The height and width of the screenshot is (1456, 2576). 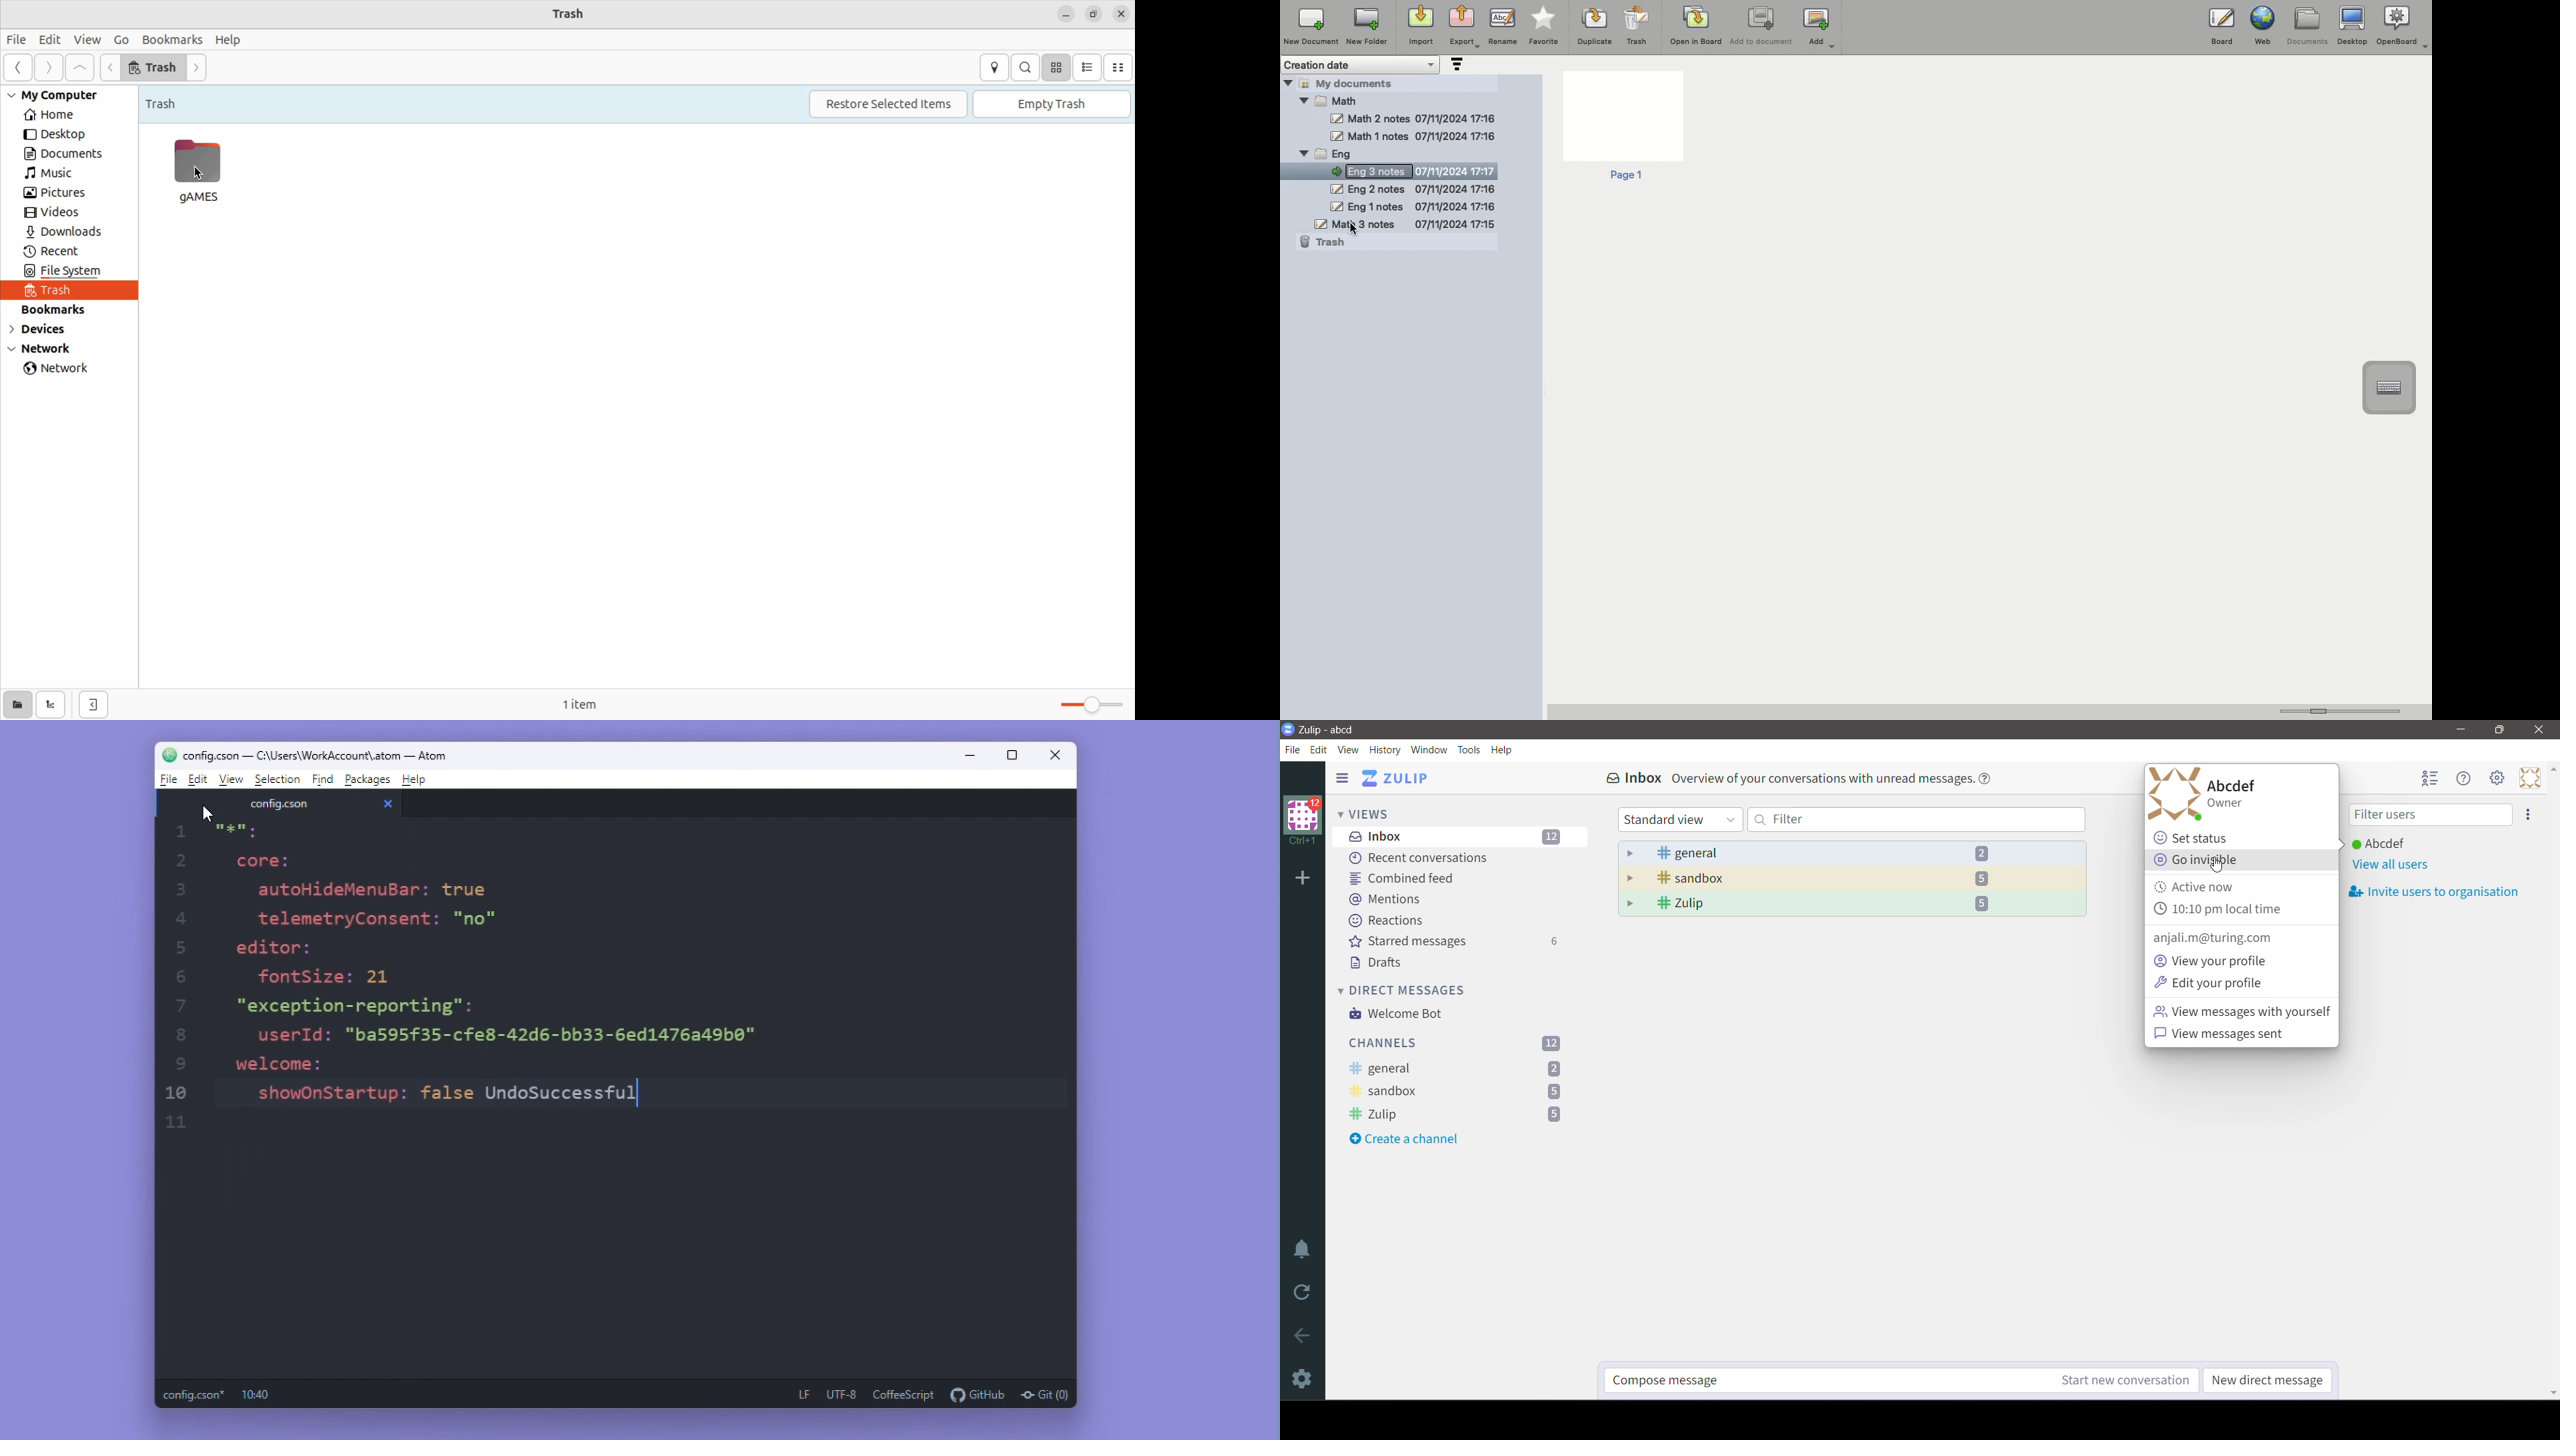 I want to click on github, so click(x=977, y=1394).